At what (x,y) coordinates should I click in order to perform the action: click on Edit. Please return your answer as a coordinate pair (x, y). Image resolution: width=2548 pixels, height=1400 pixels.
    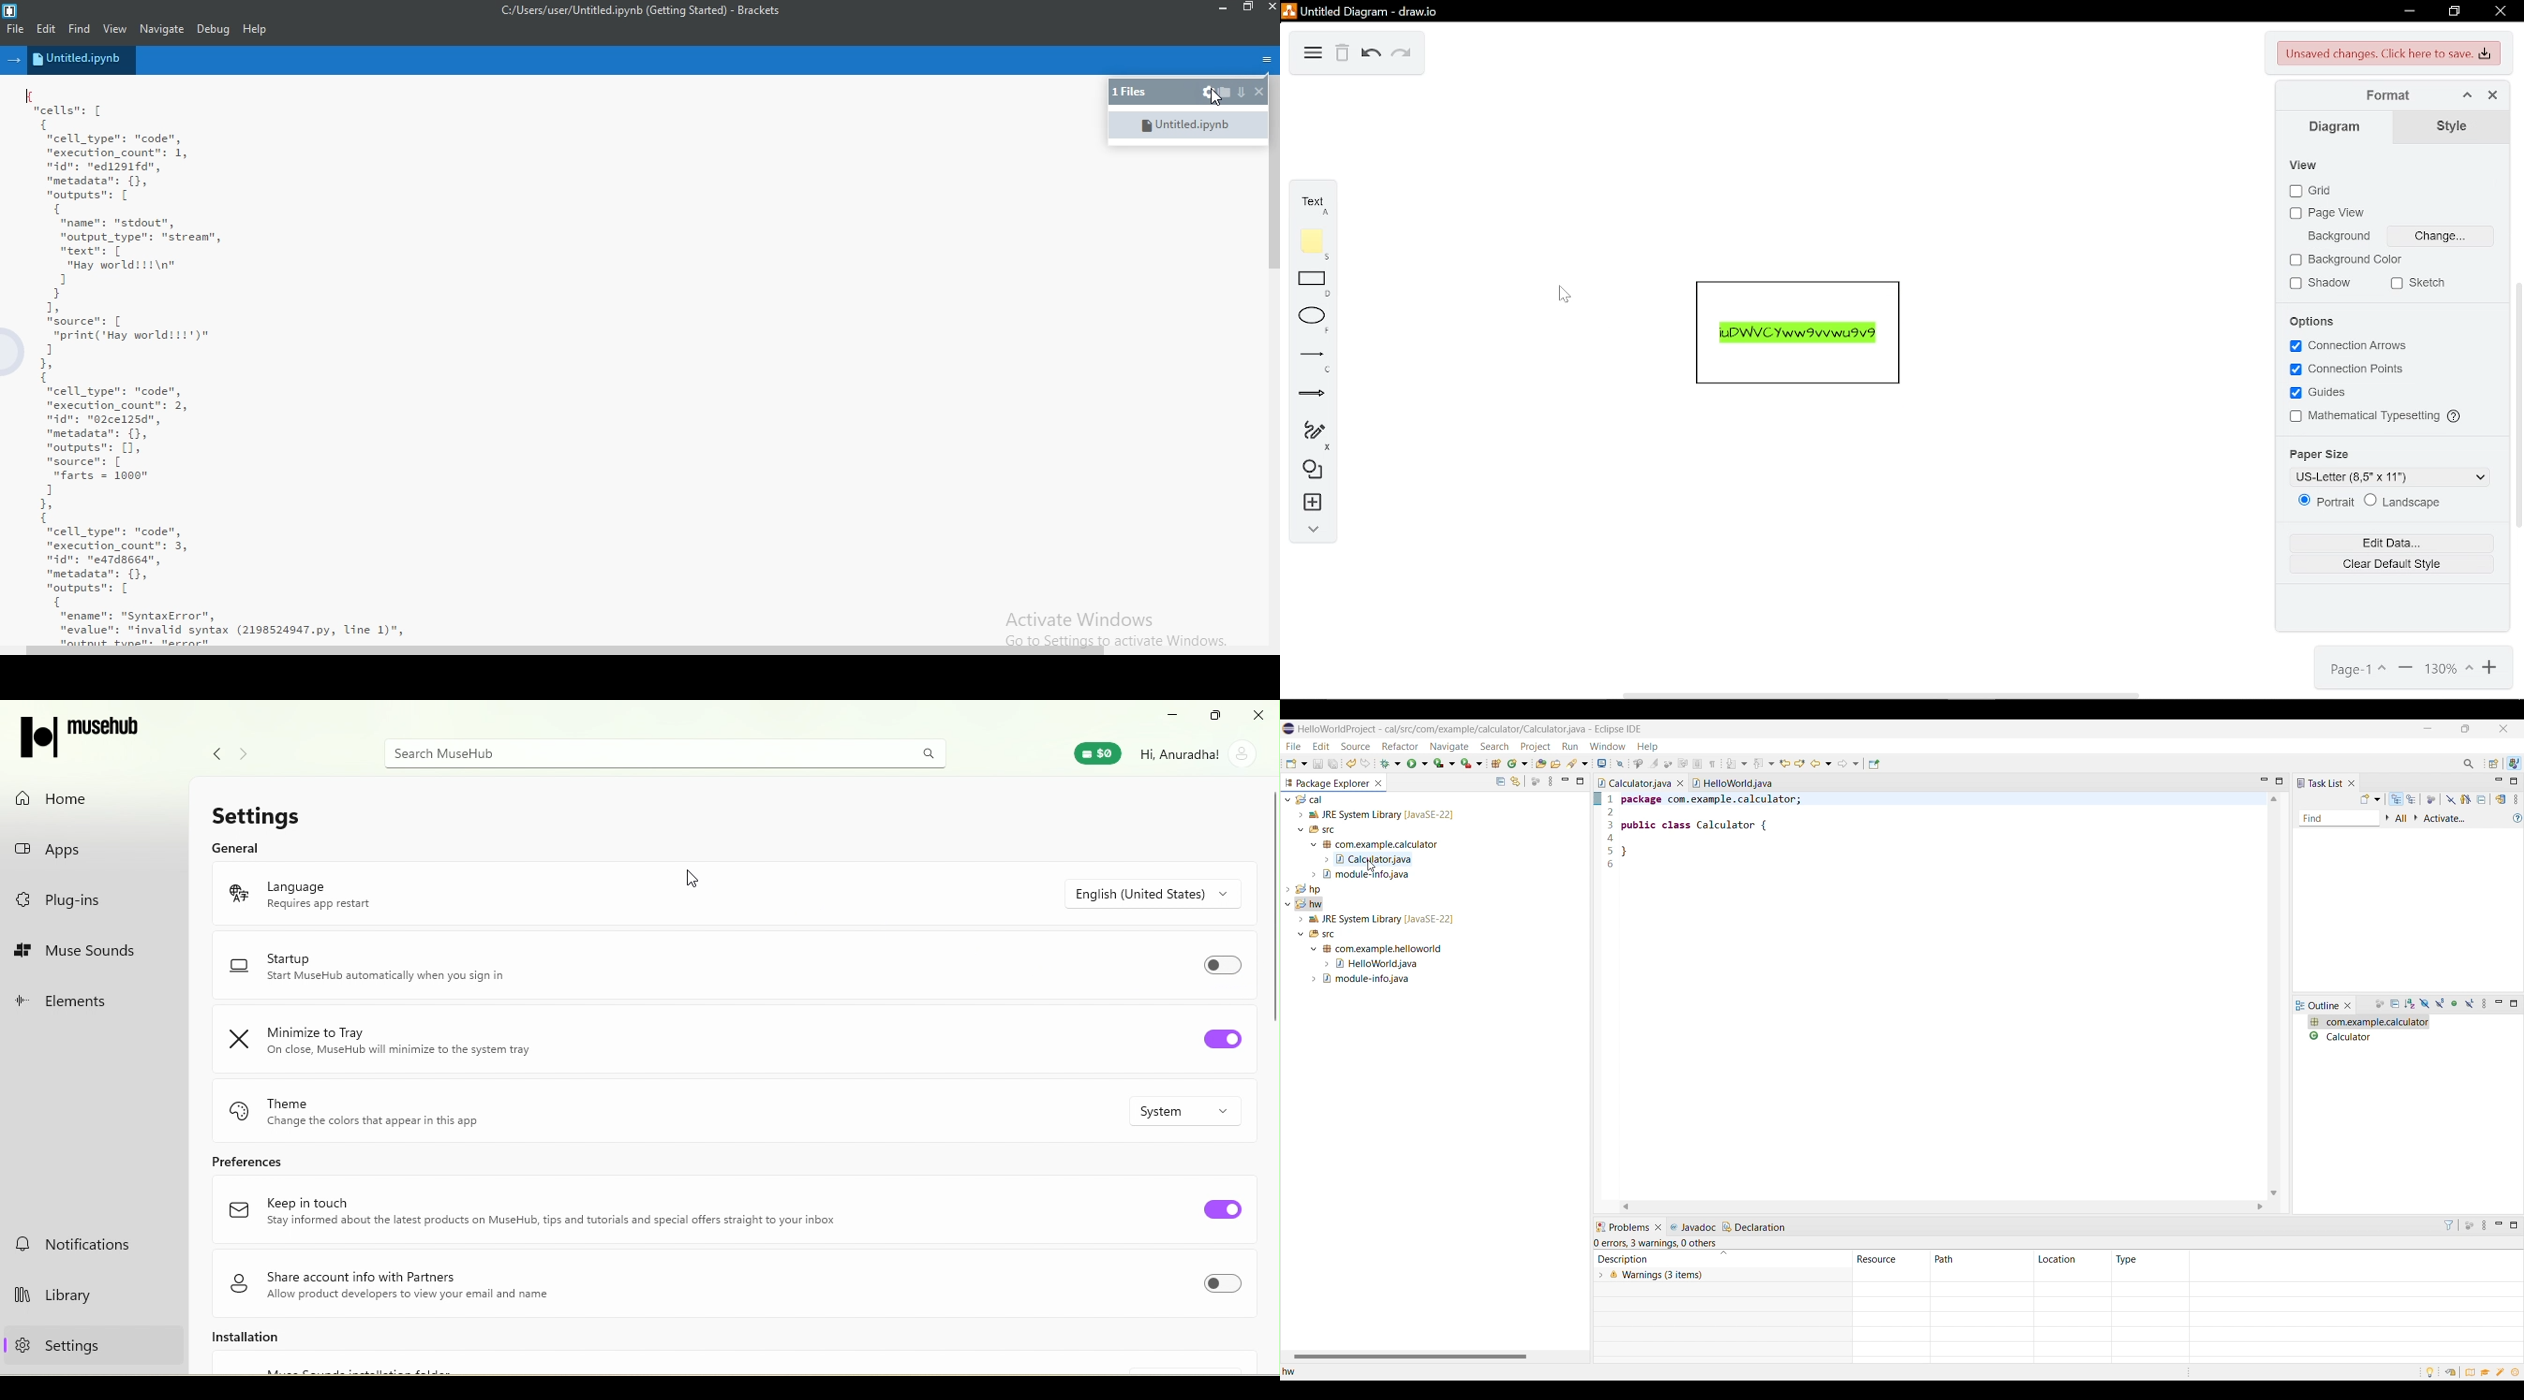
    Looking at the image, I should click on (50, 29).